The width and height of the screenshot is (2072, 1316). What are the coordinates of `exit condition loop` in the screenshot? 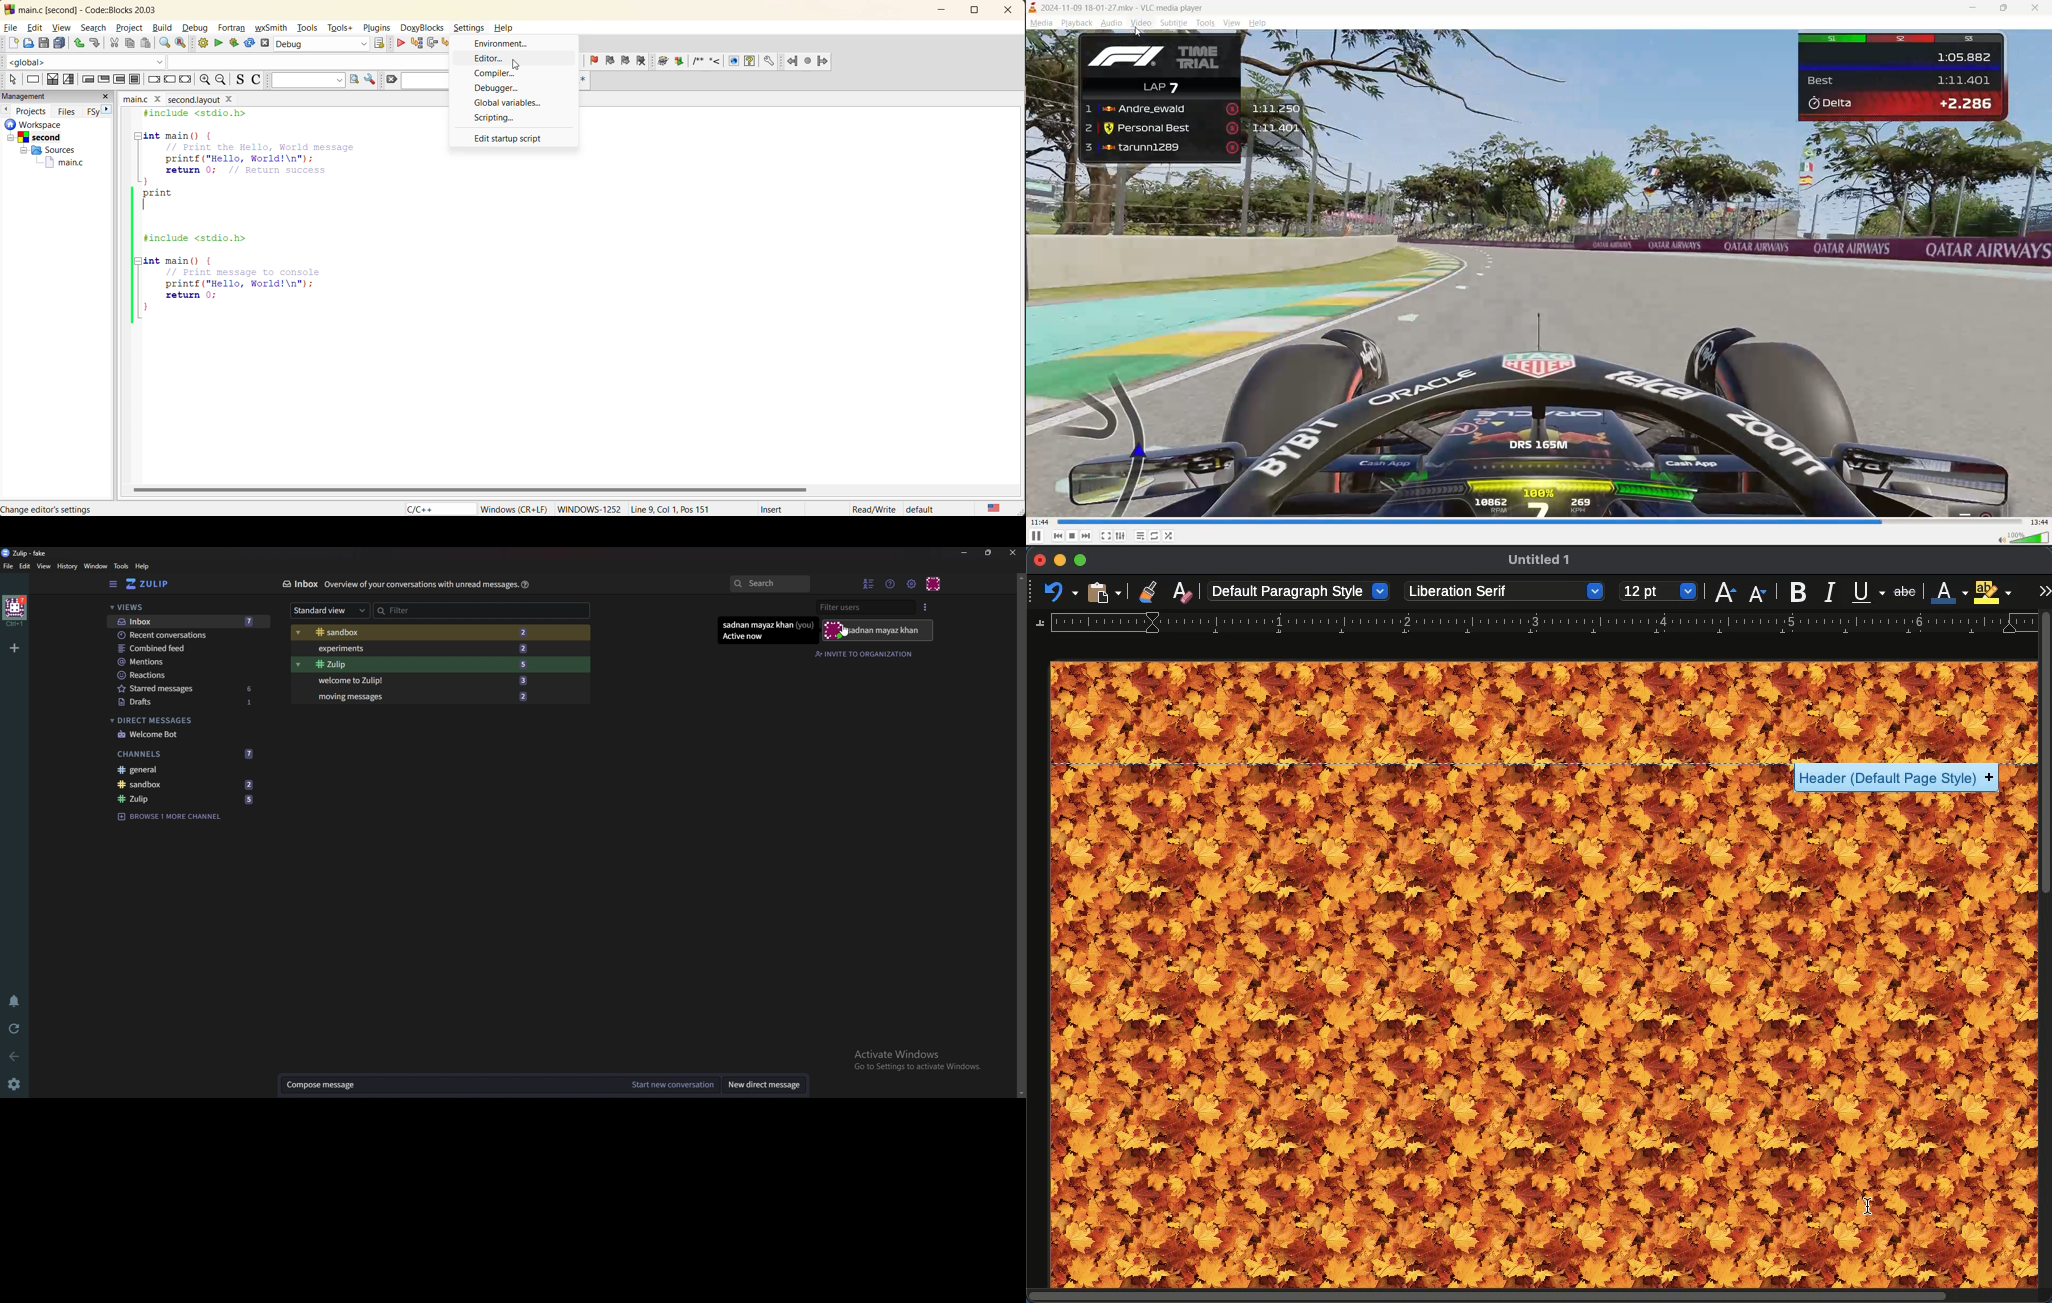 It's located at (103, 79).